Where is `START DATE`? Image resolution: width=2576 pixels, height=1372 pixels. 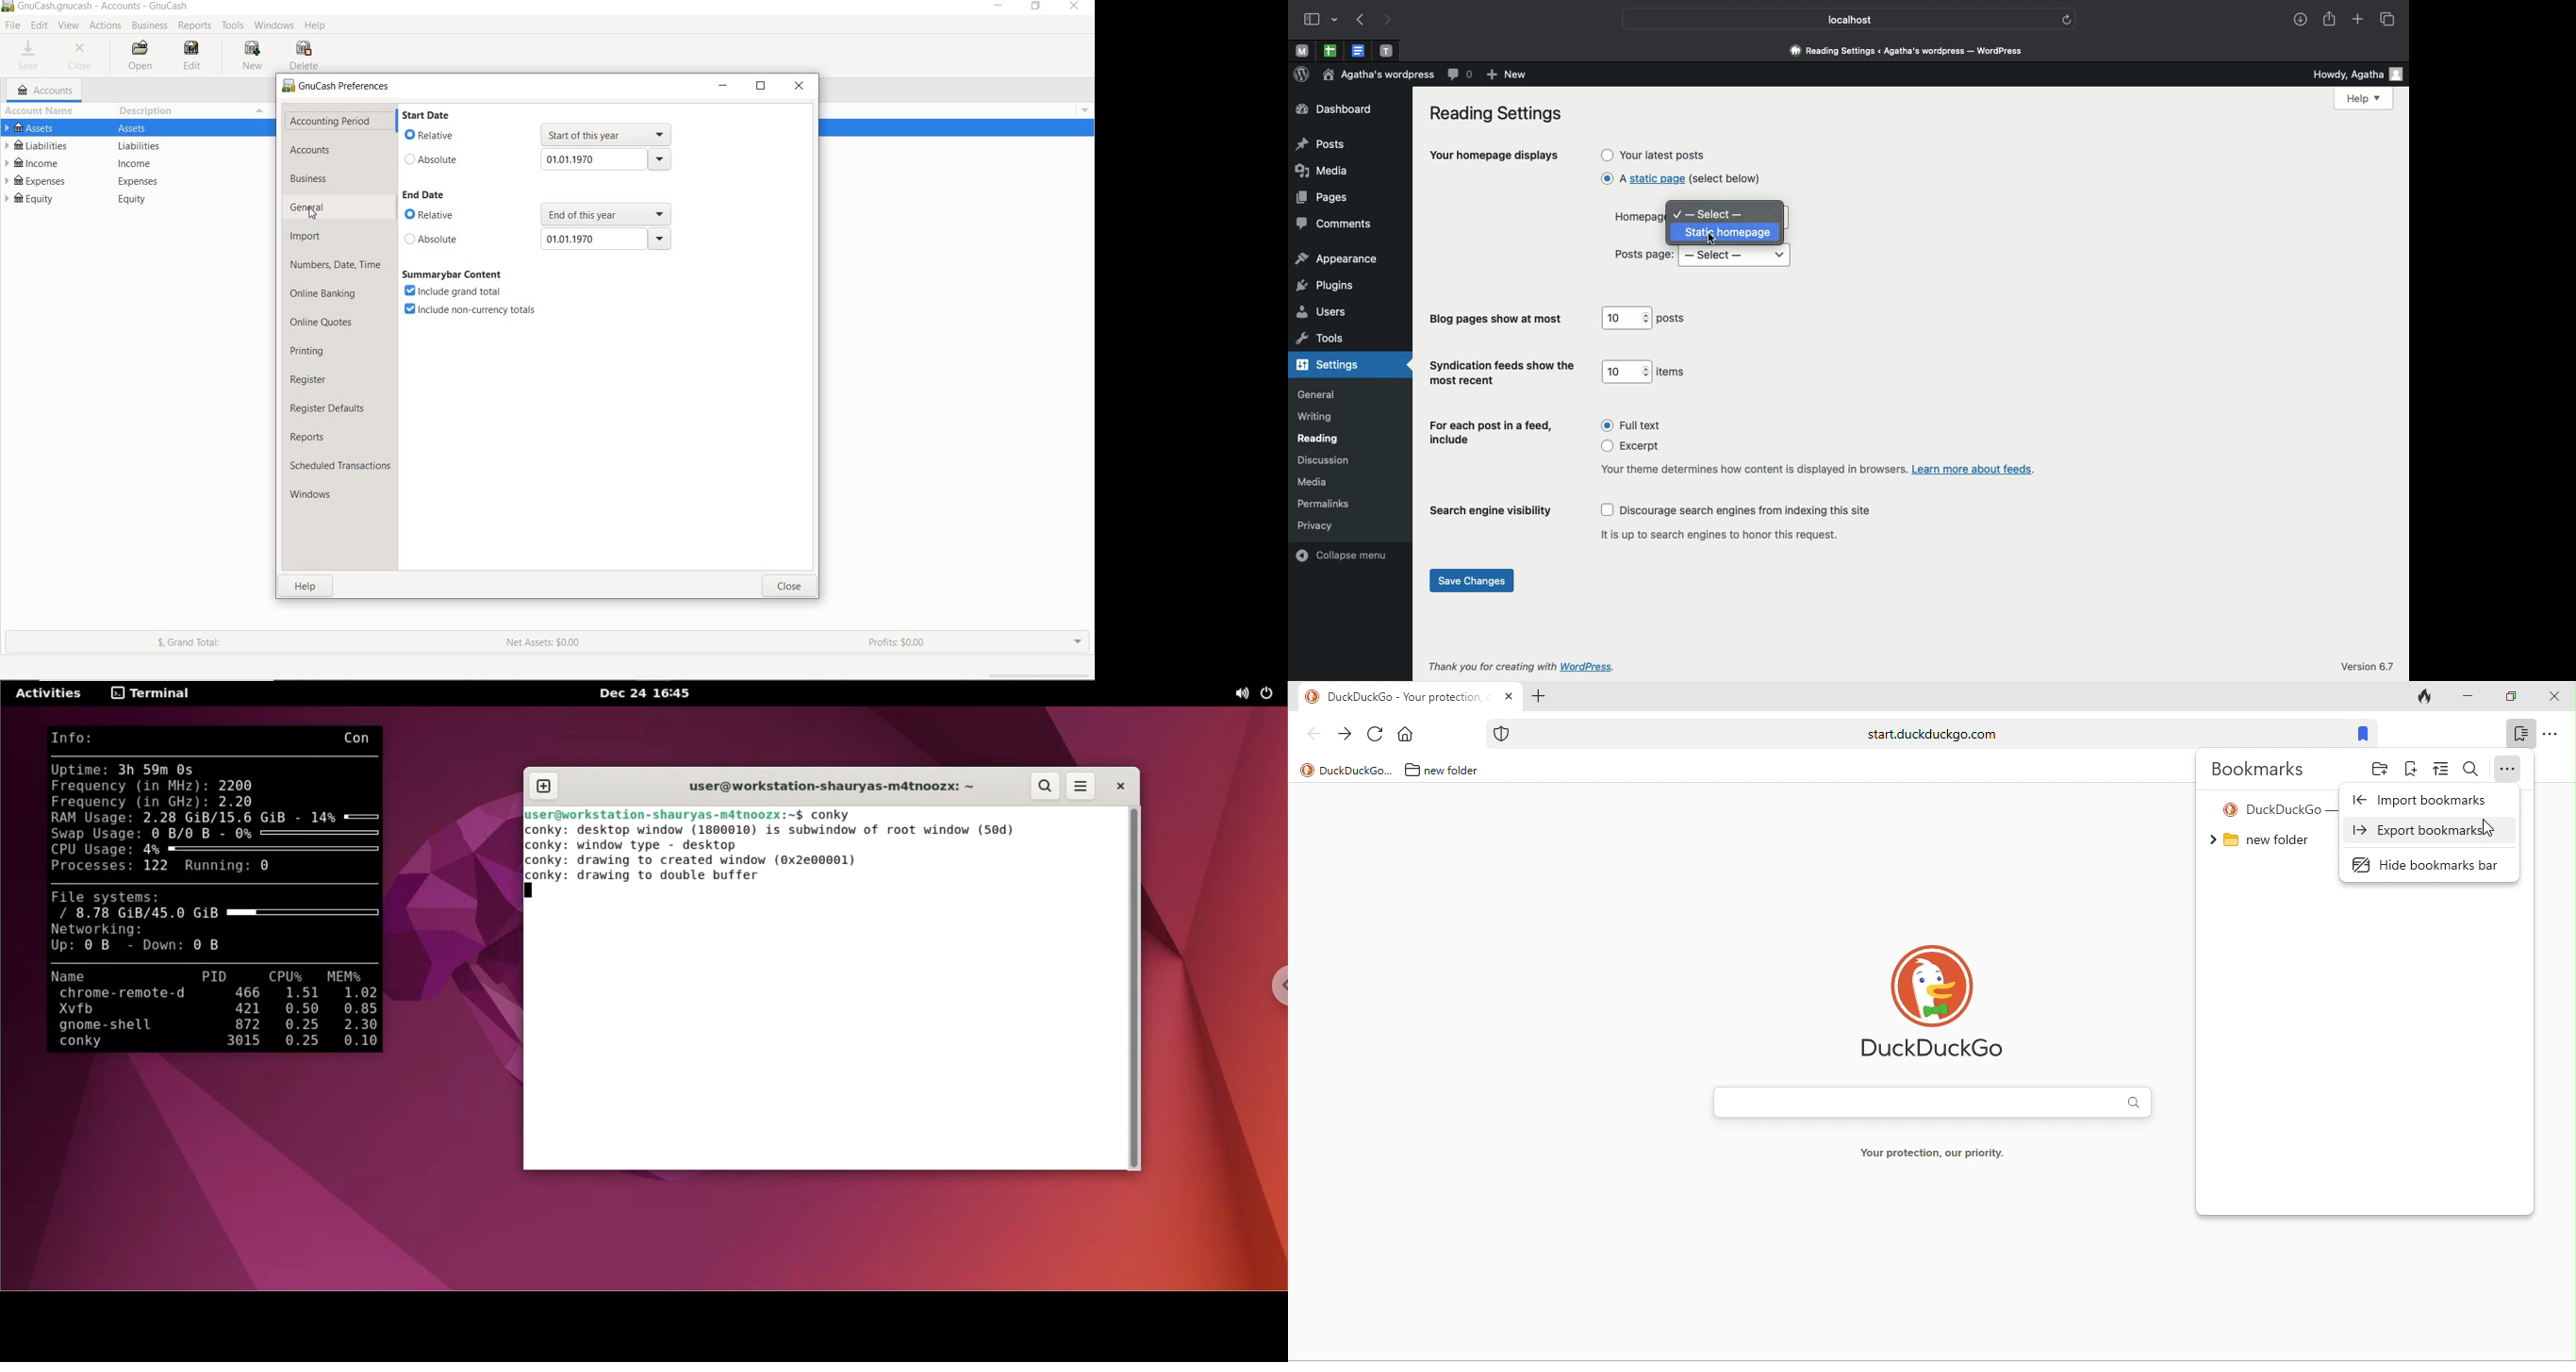
START DATE is located at coordinates (428, 117).